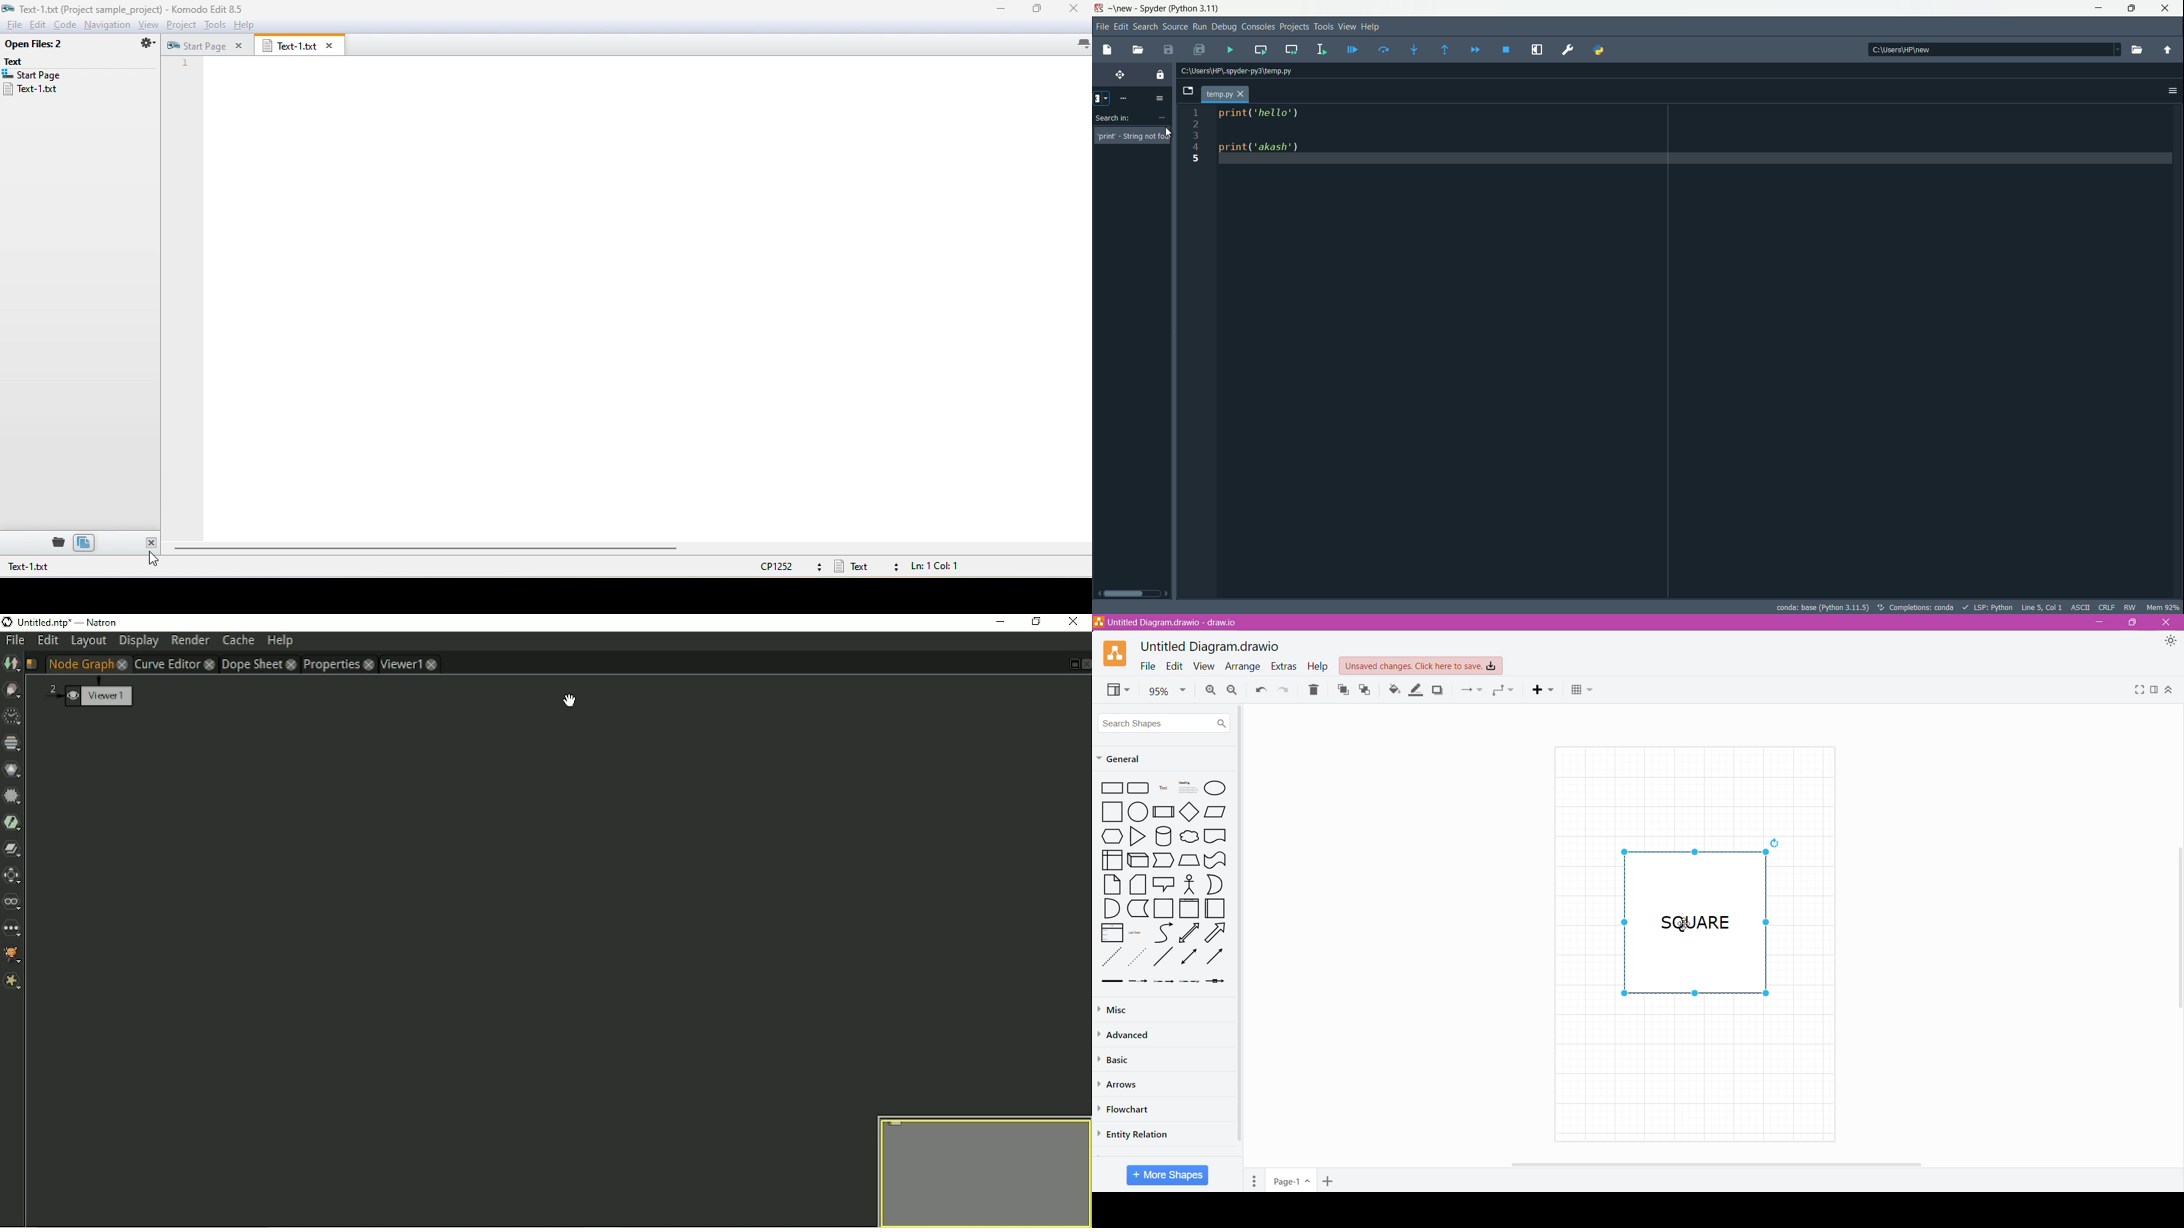  I want to click on Curved Line , so click(1163, 934).